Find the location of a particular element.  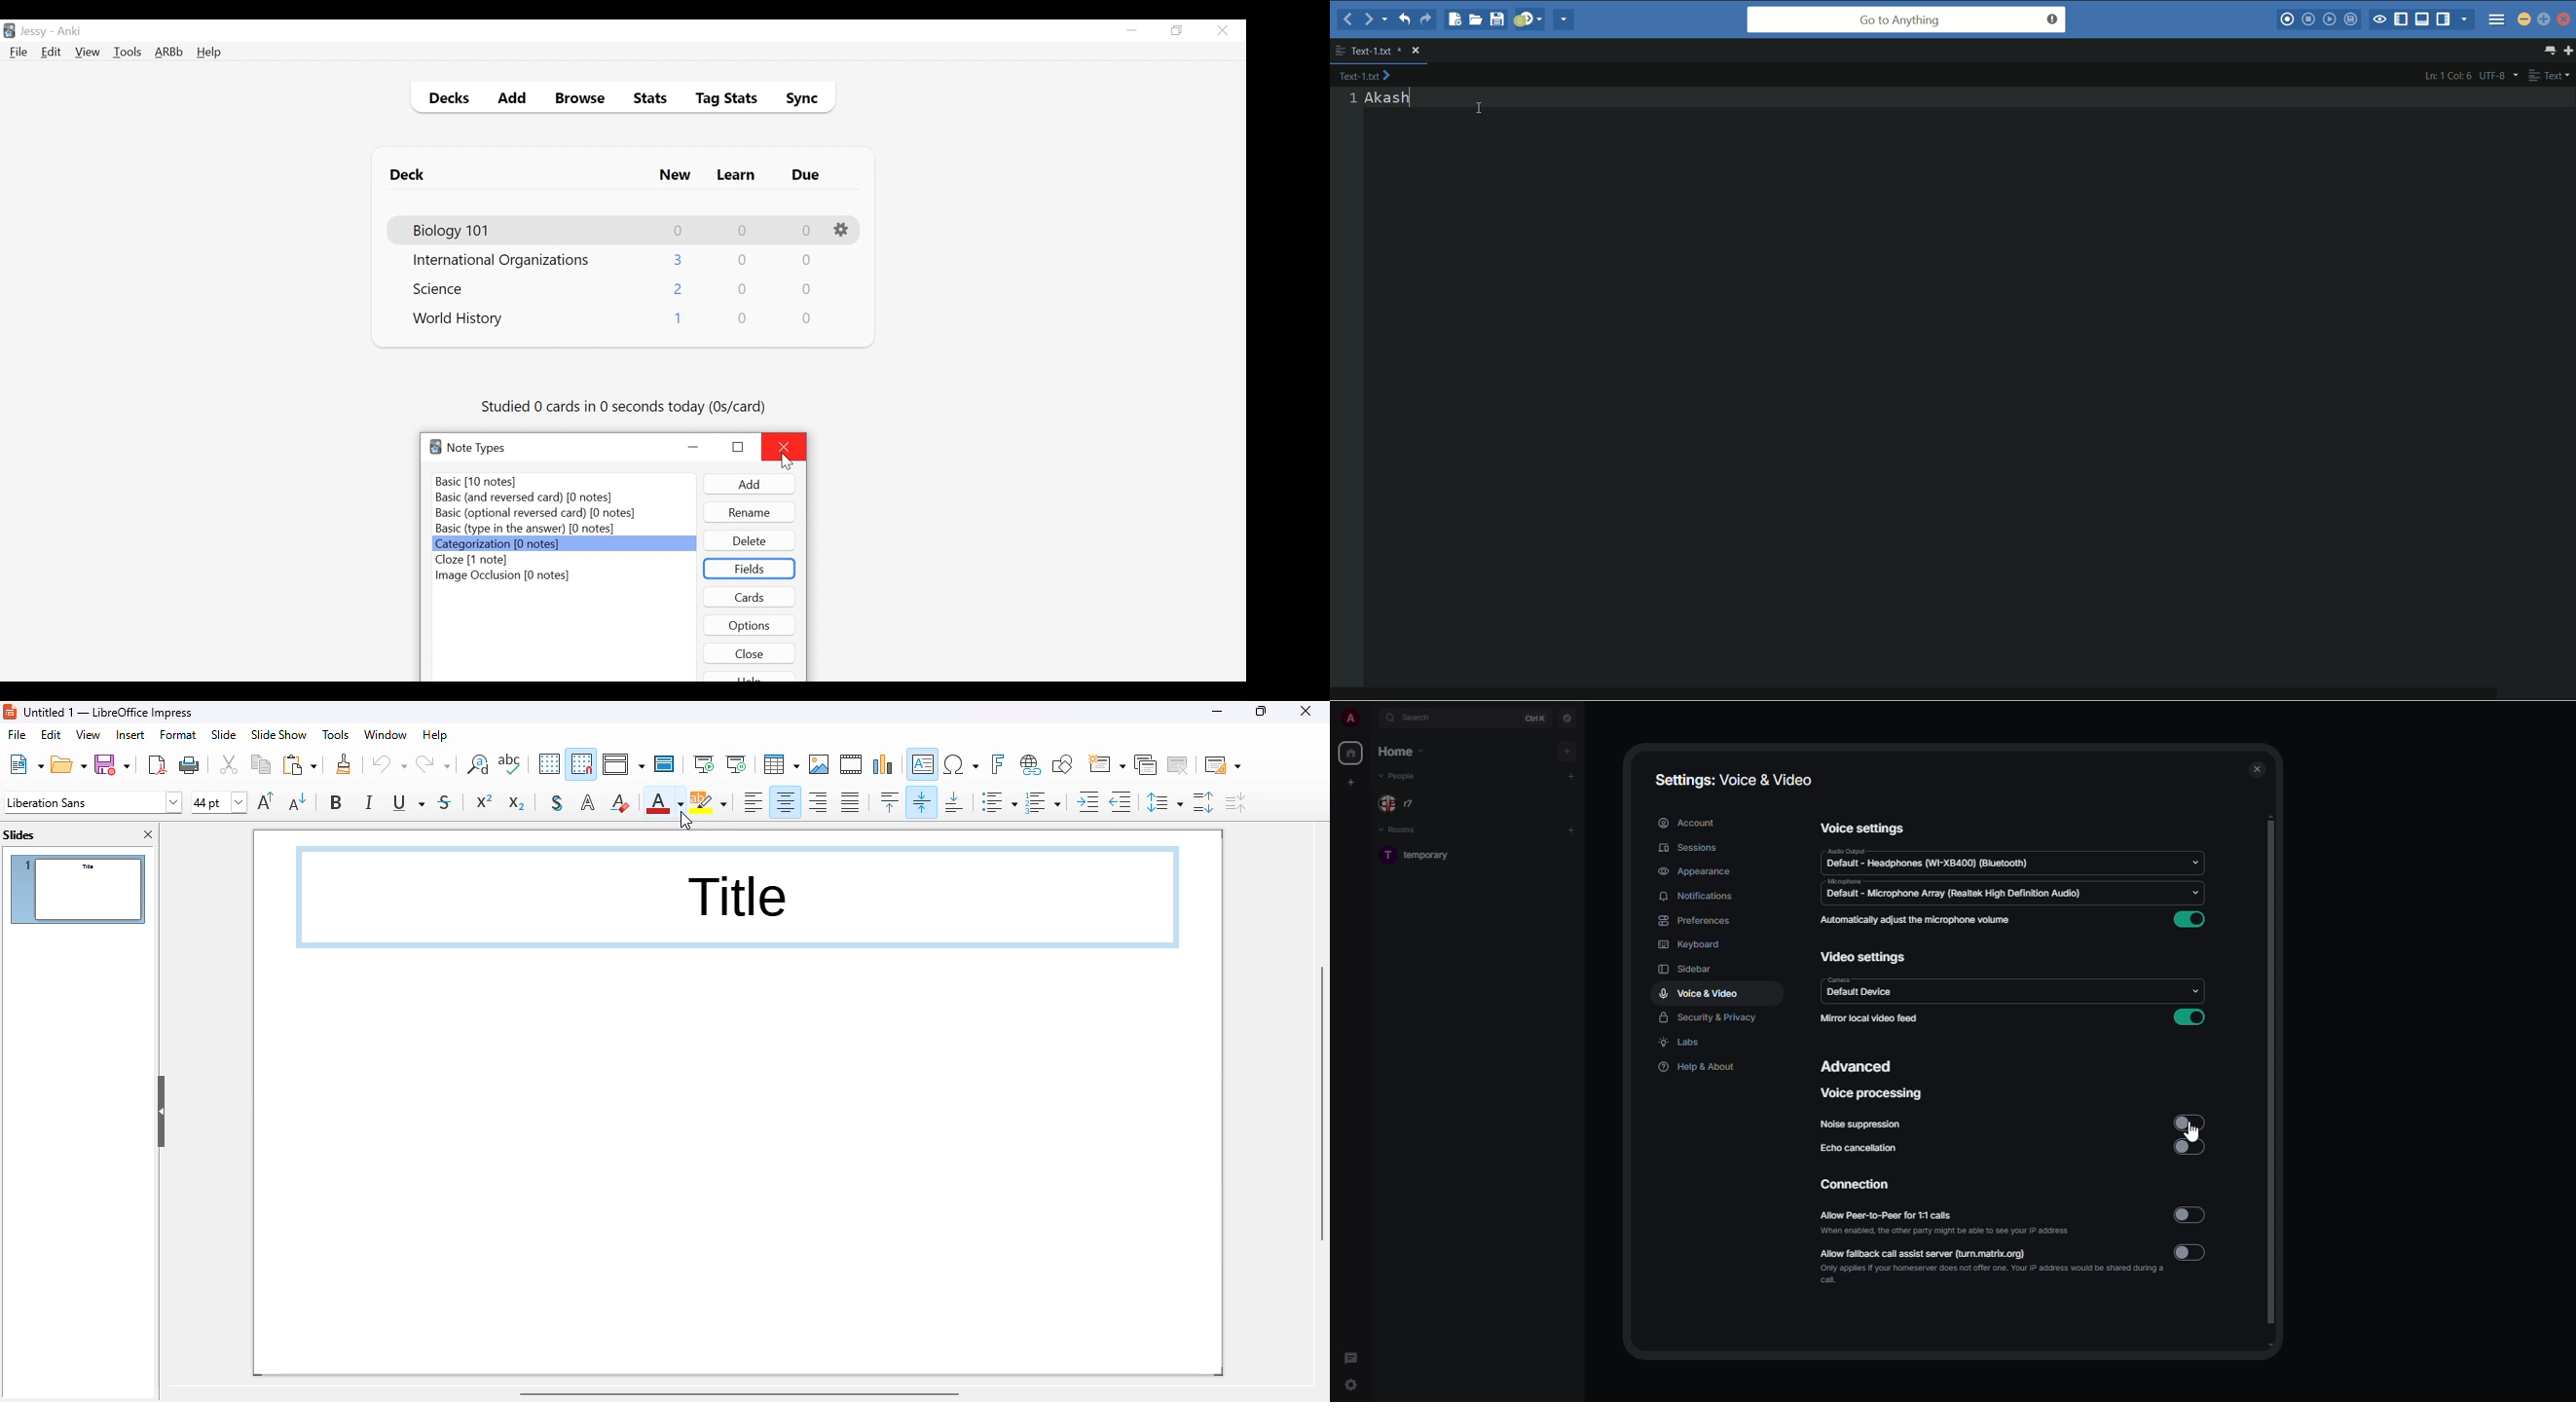

Deck Name is located at coordinates (458, 319).